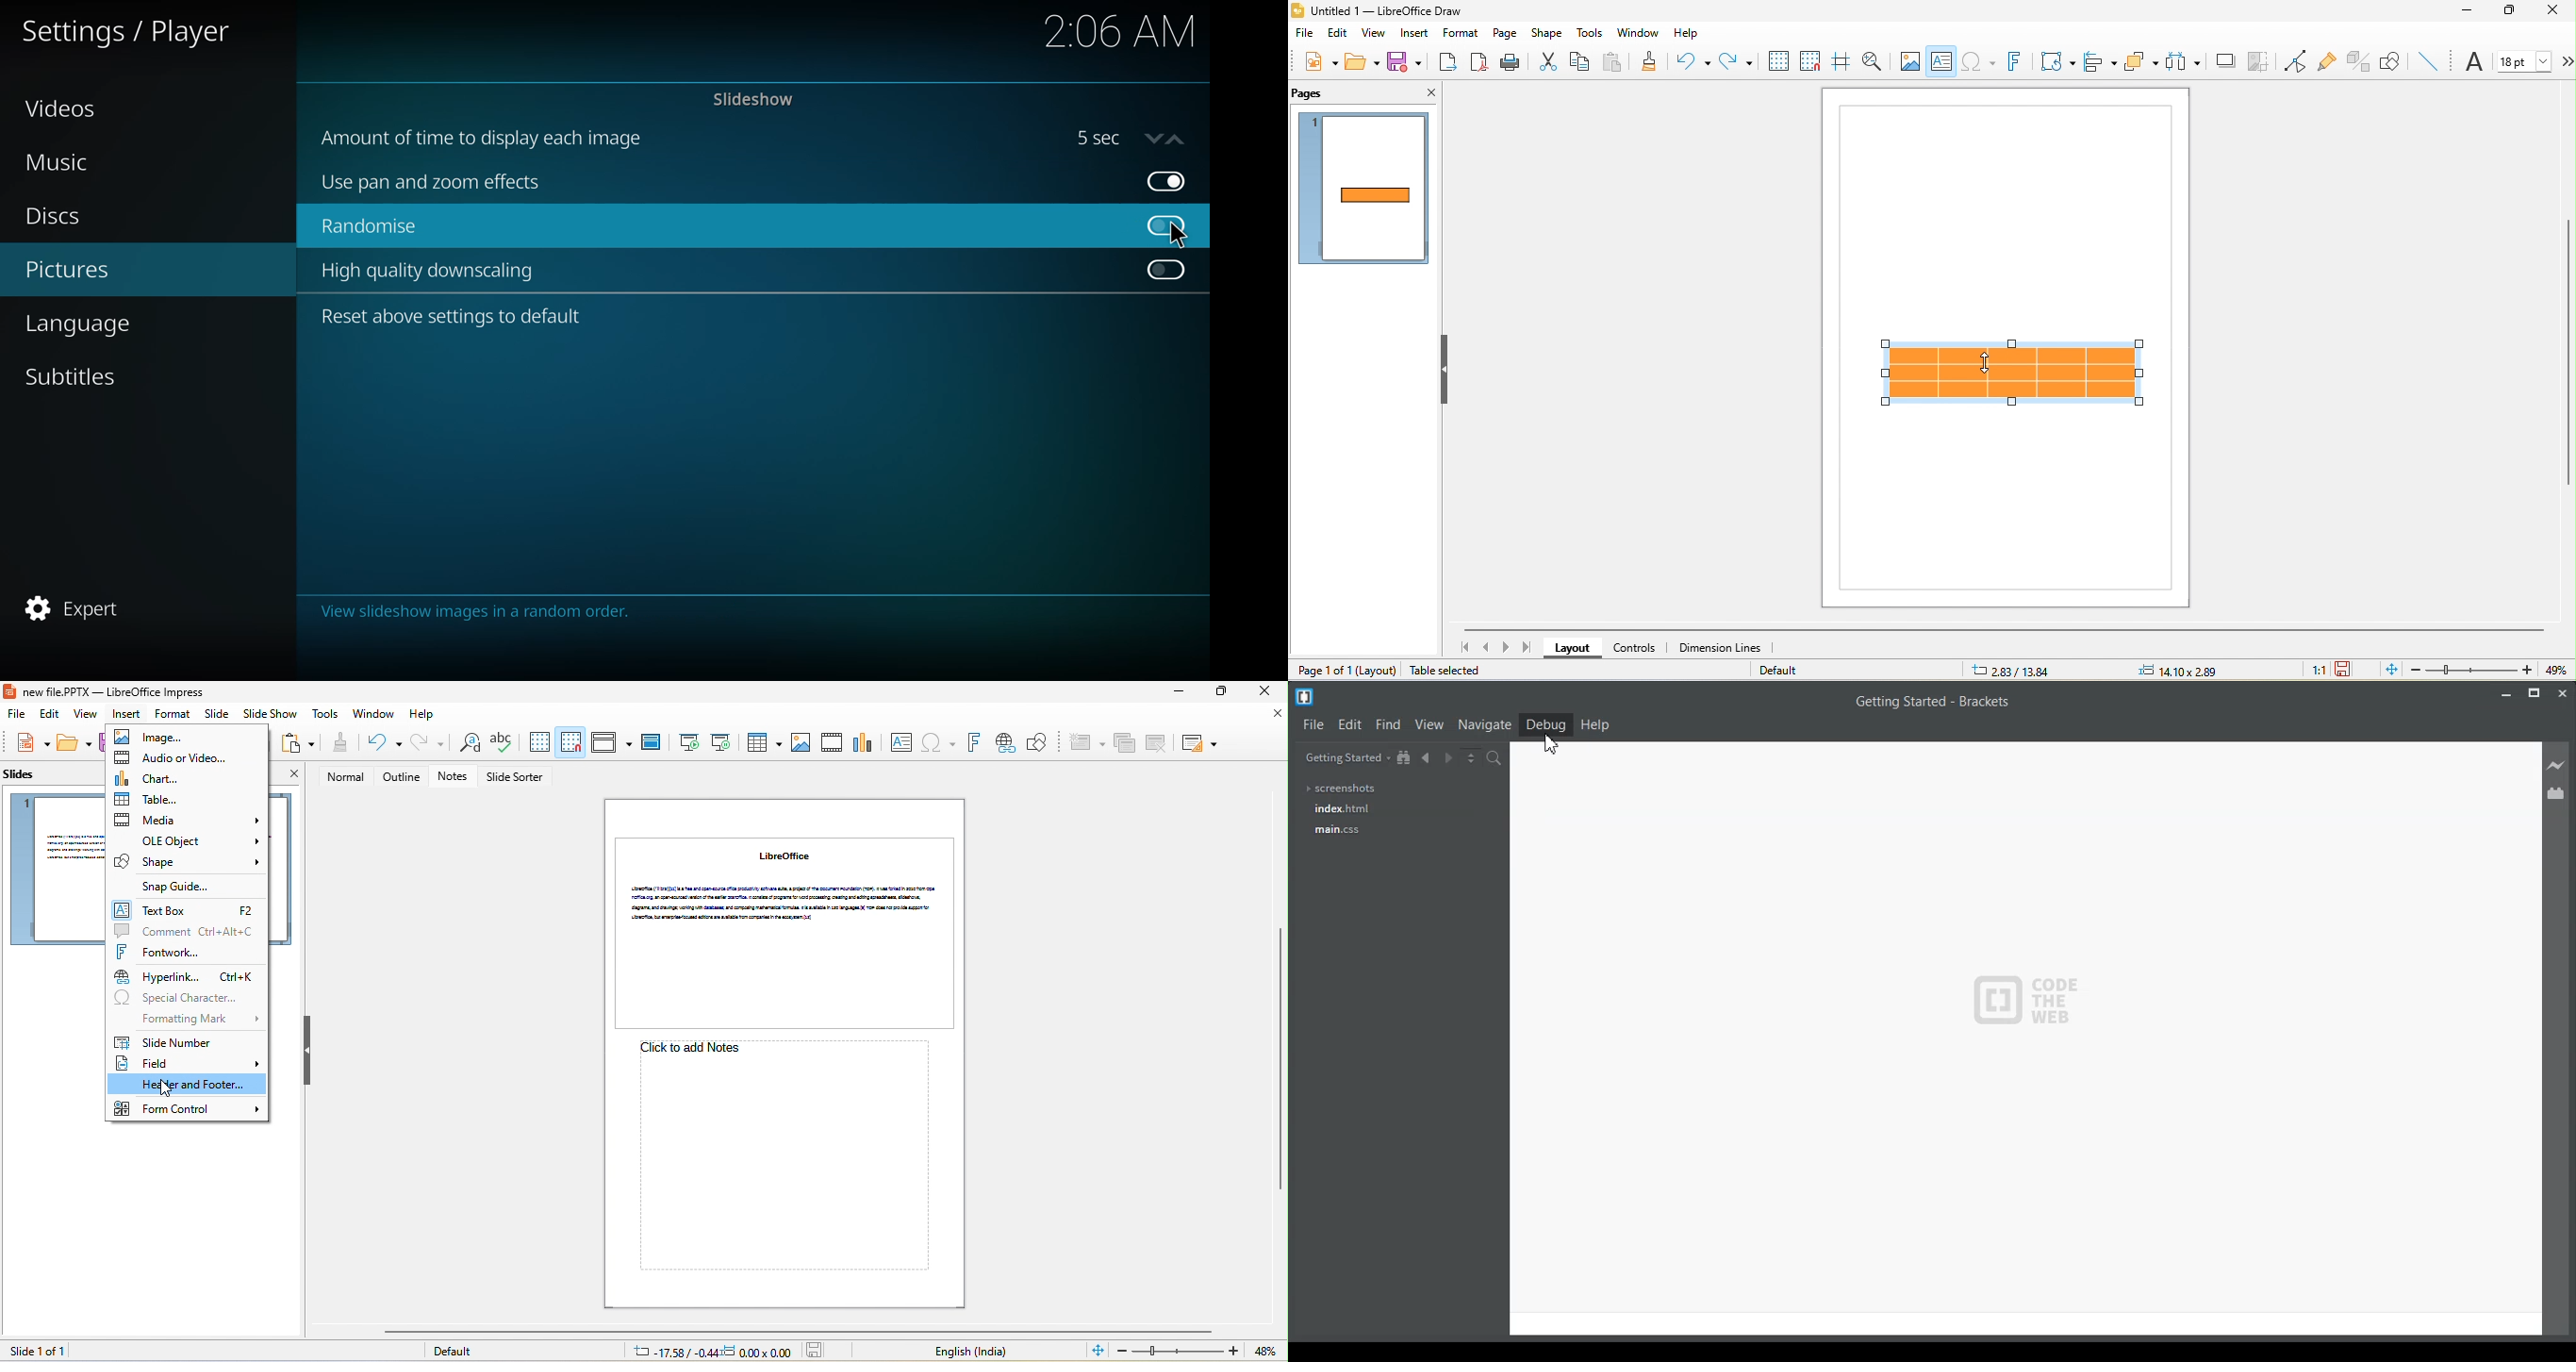 Image resolution: width=2576 pixels, height=1372 pixels. Describe the element at coordinates (2428, 60) in the screenshot. I see `insert line` at that location.